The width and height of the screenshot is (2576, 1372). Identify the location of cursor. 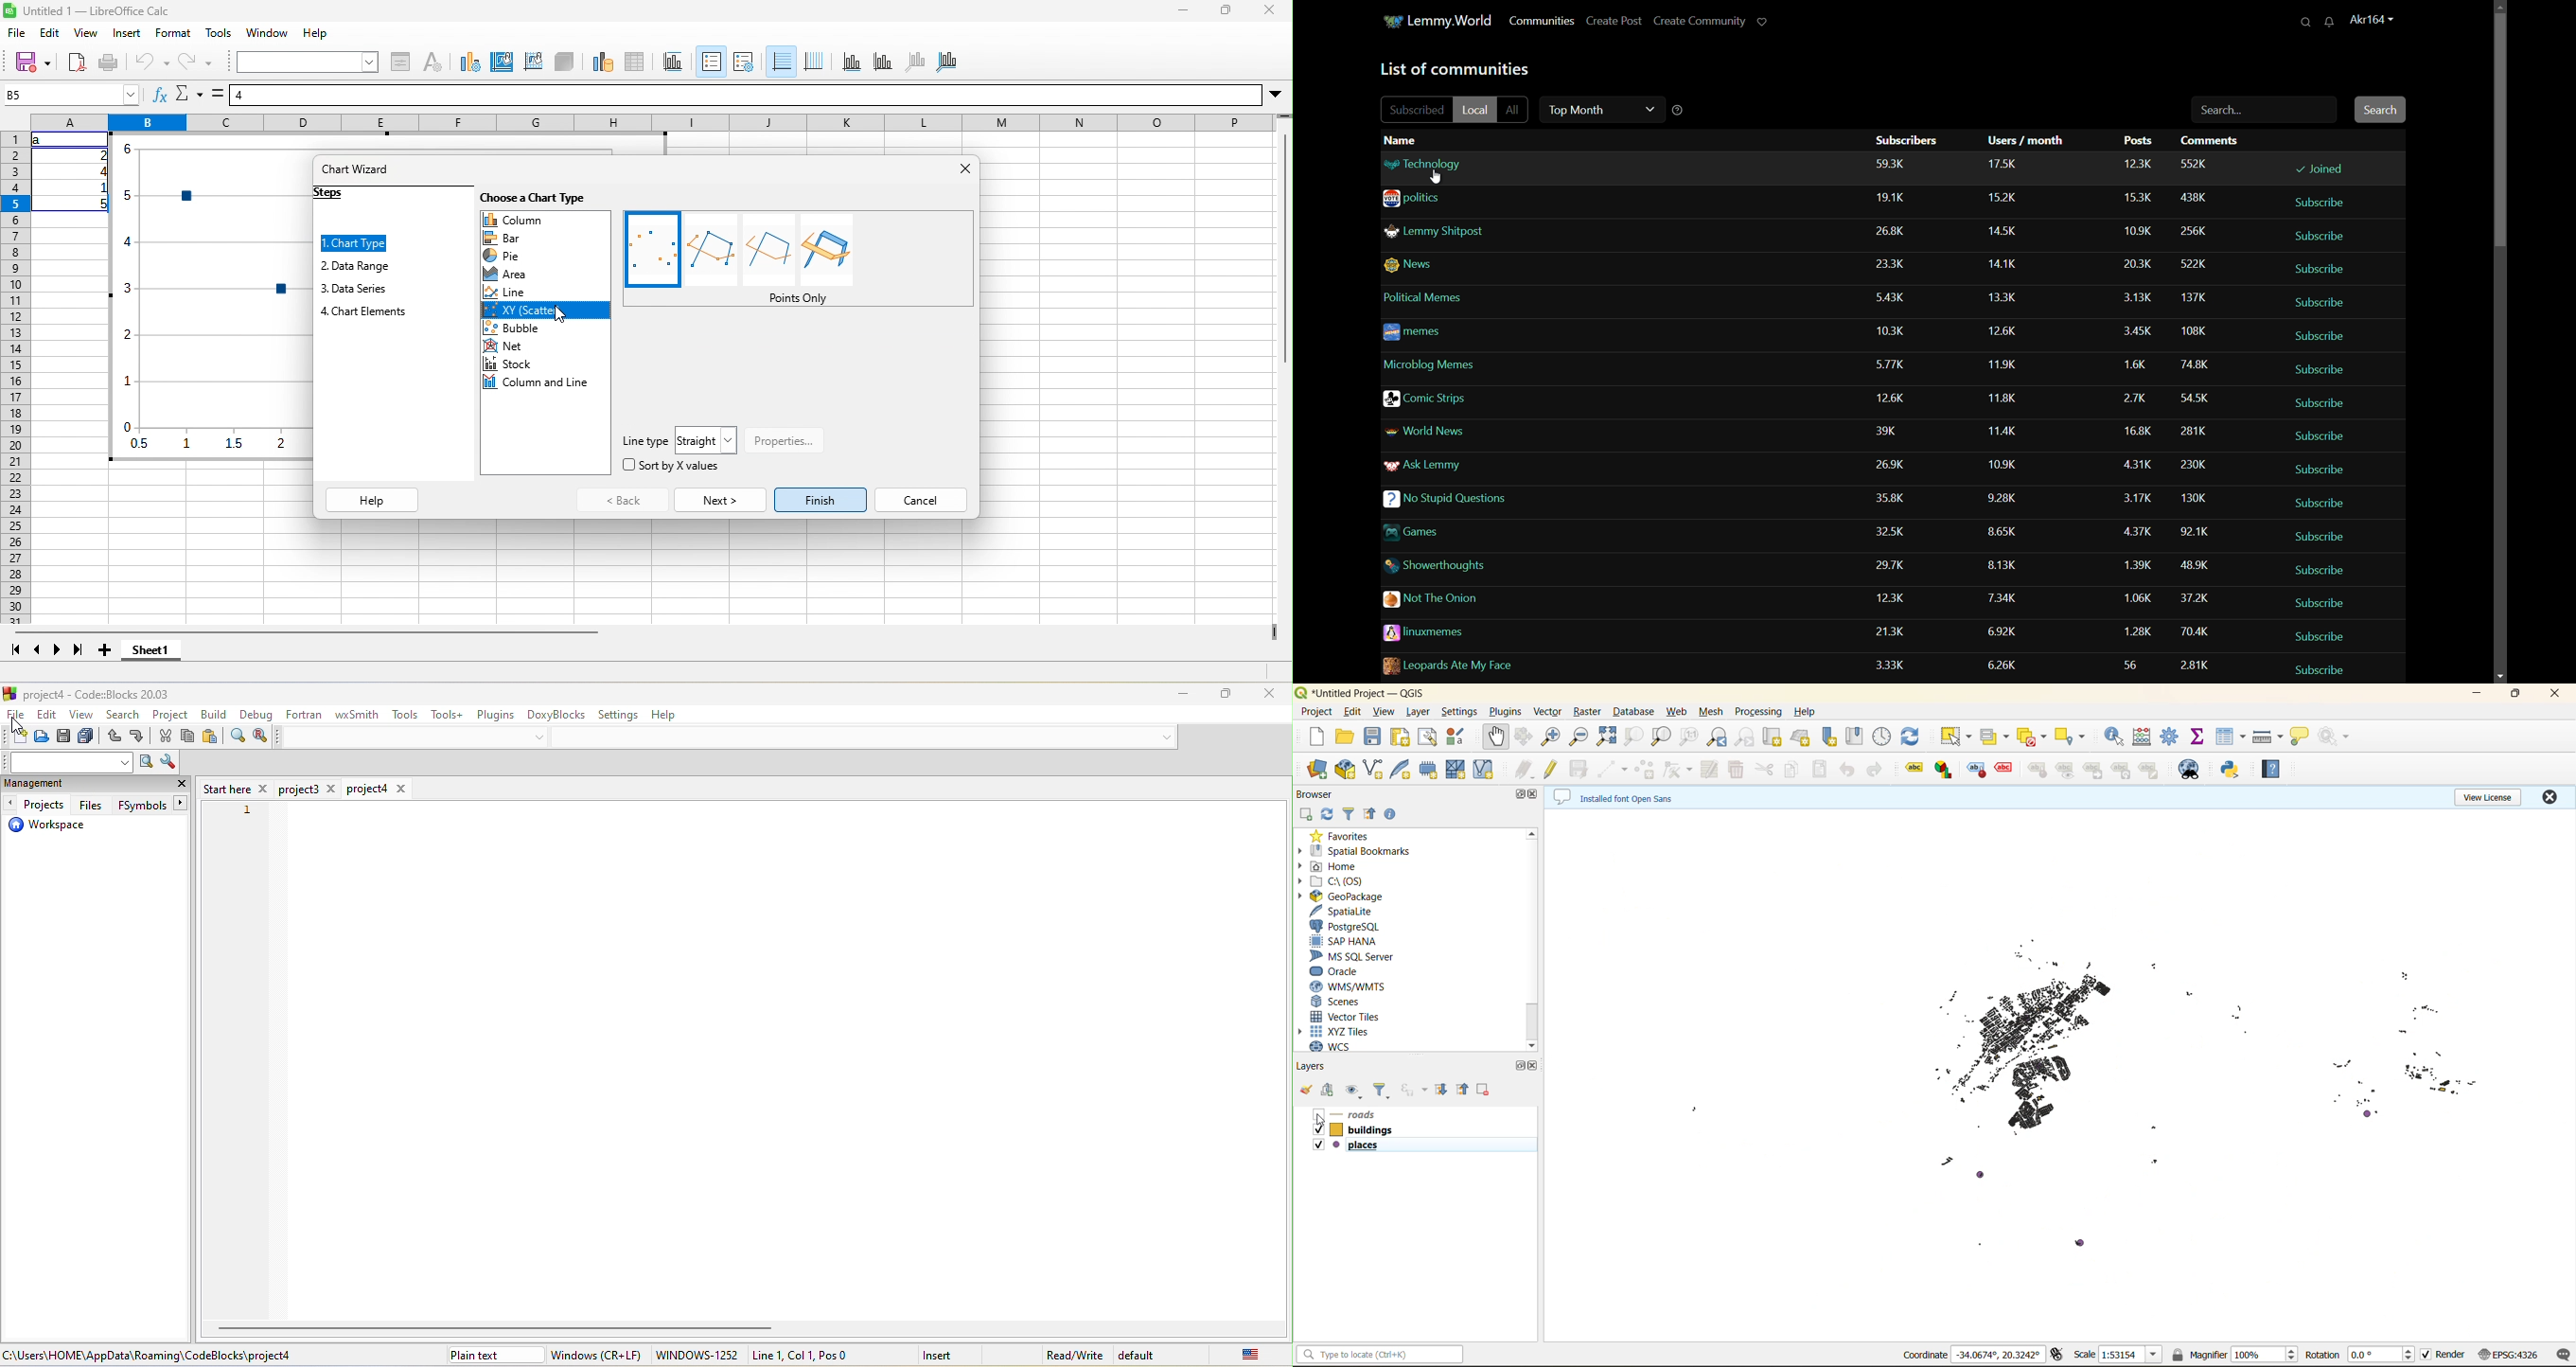
(559, 314).